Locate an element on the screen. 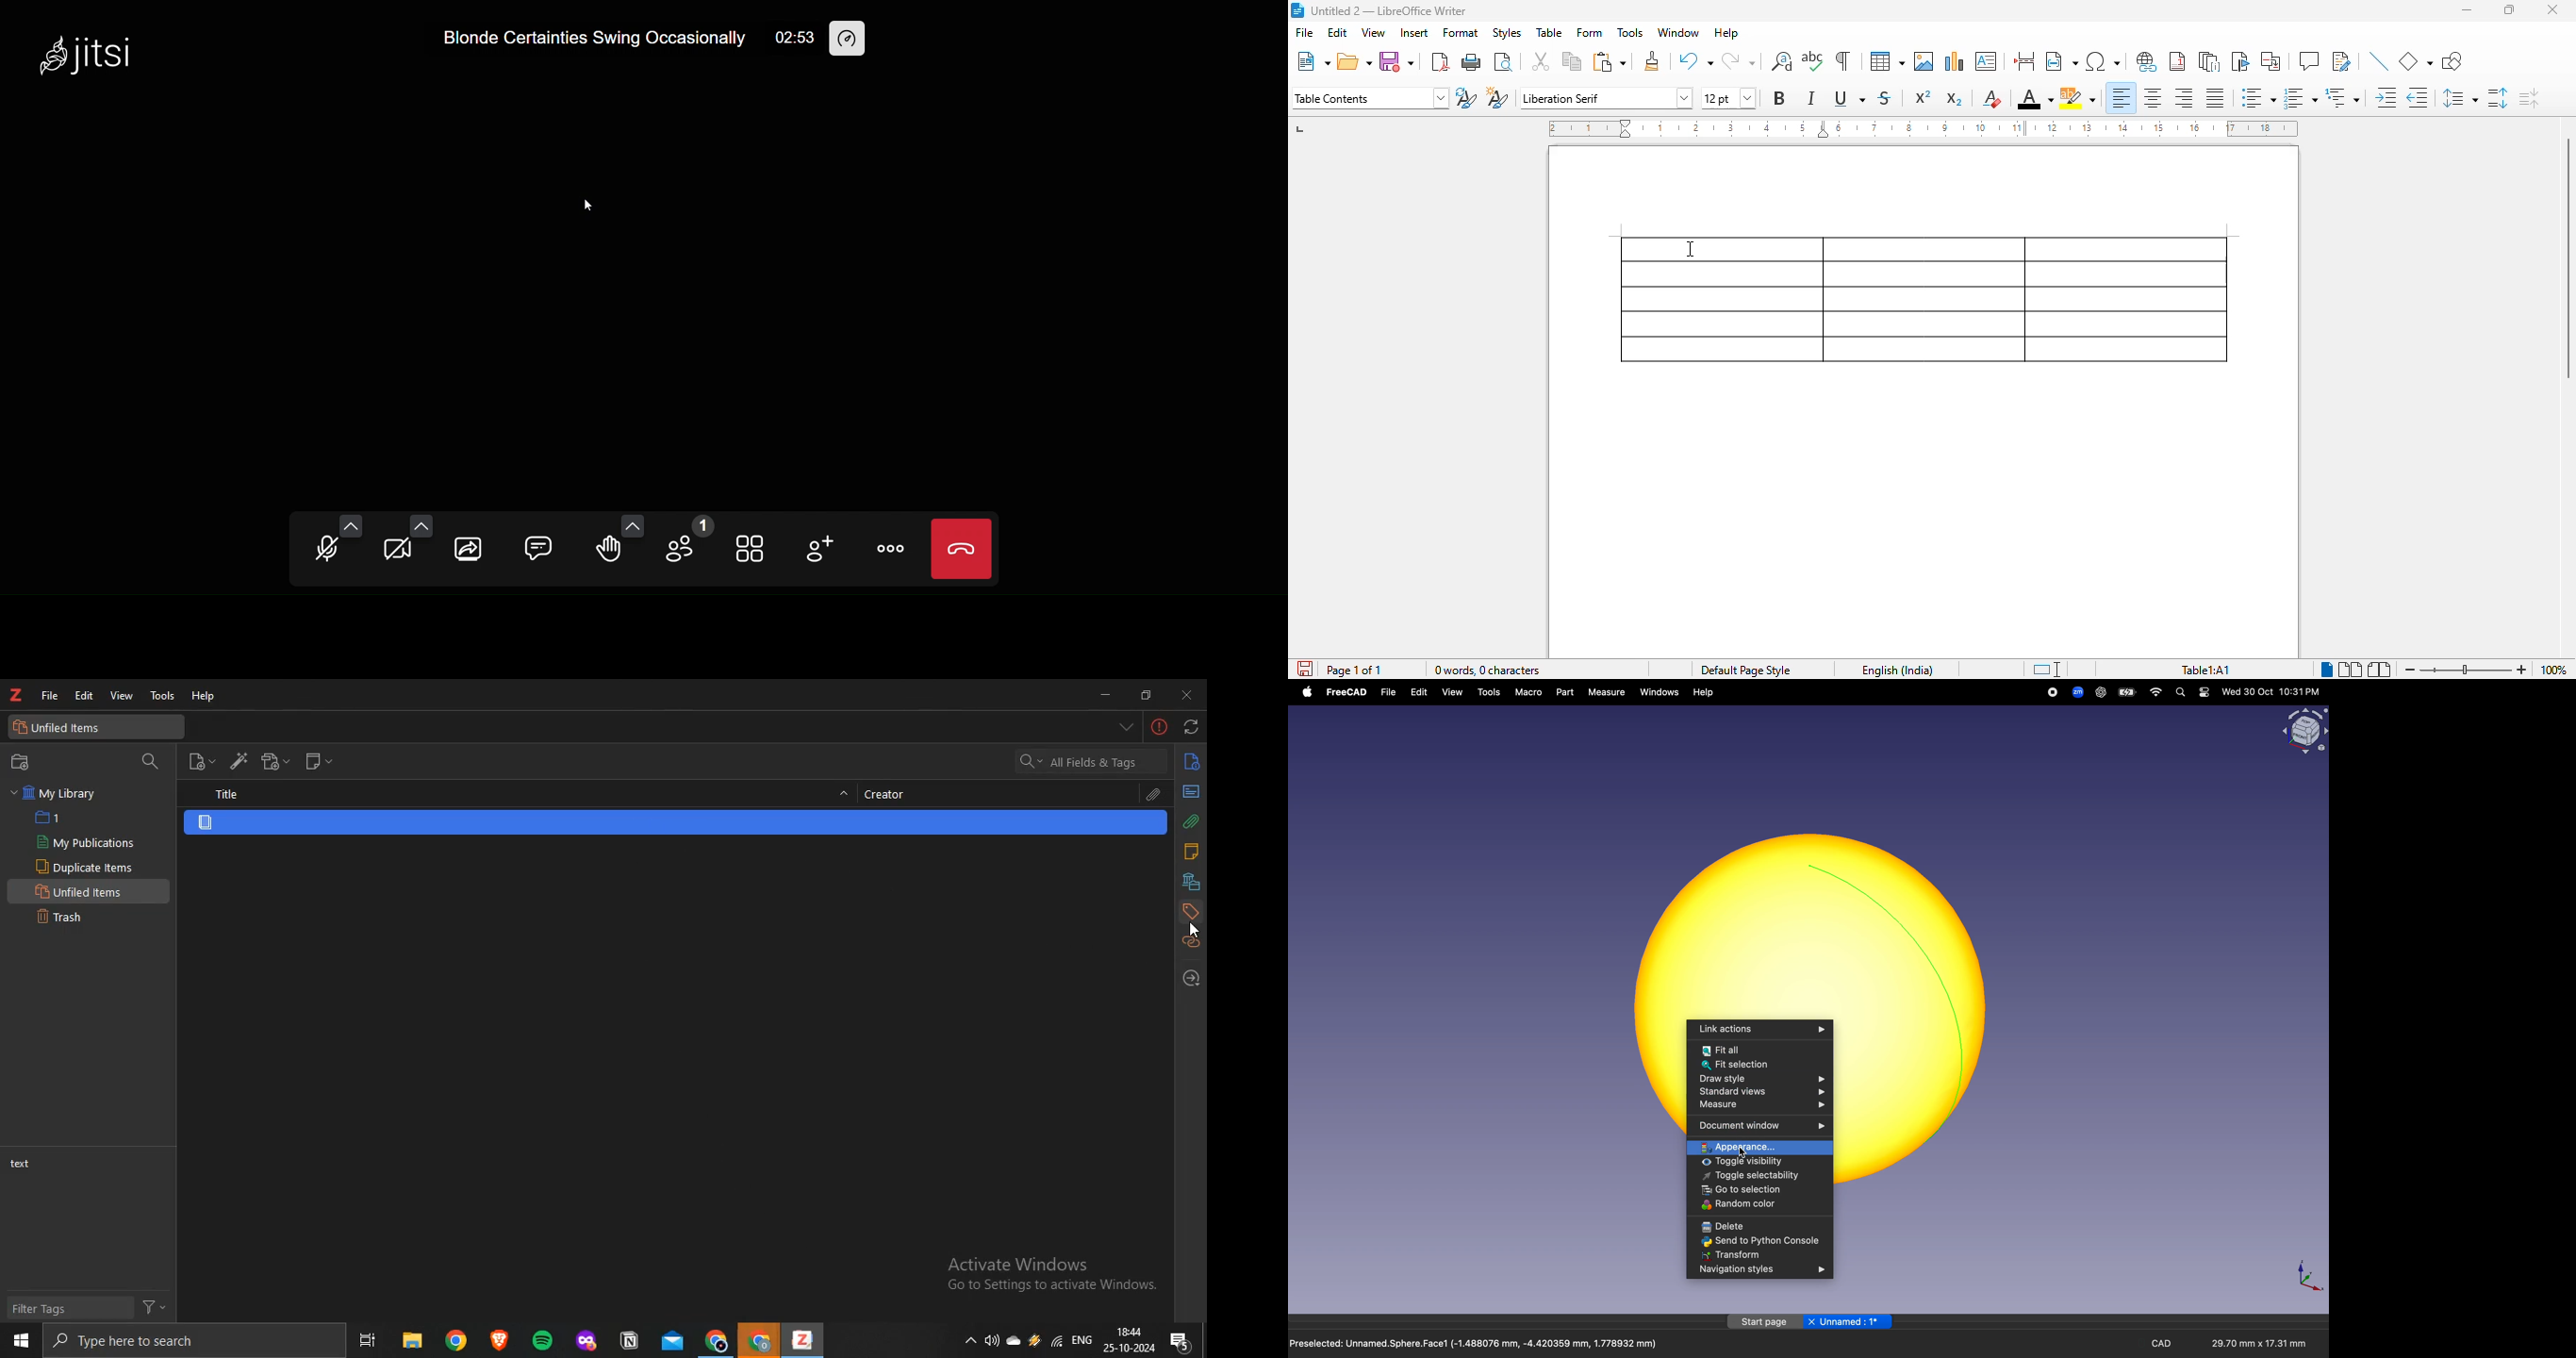  duplicate items is located at coordinates (88, 866).